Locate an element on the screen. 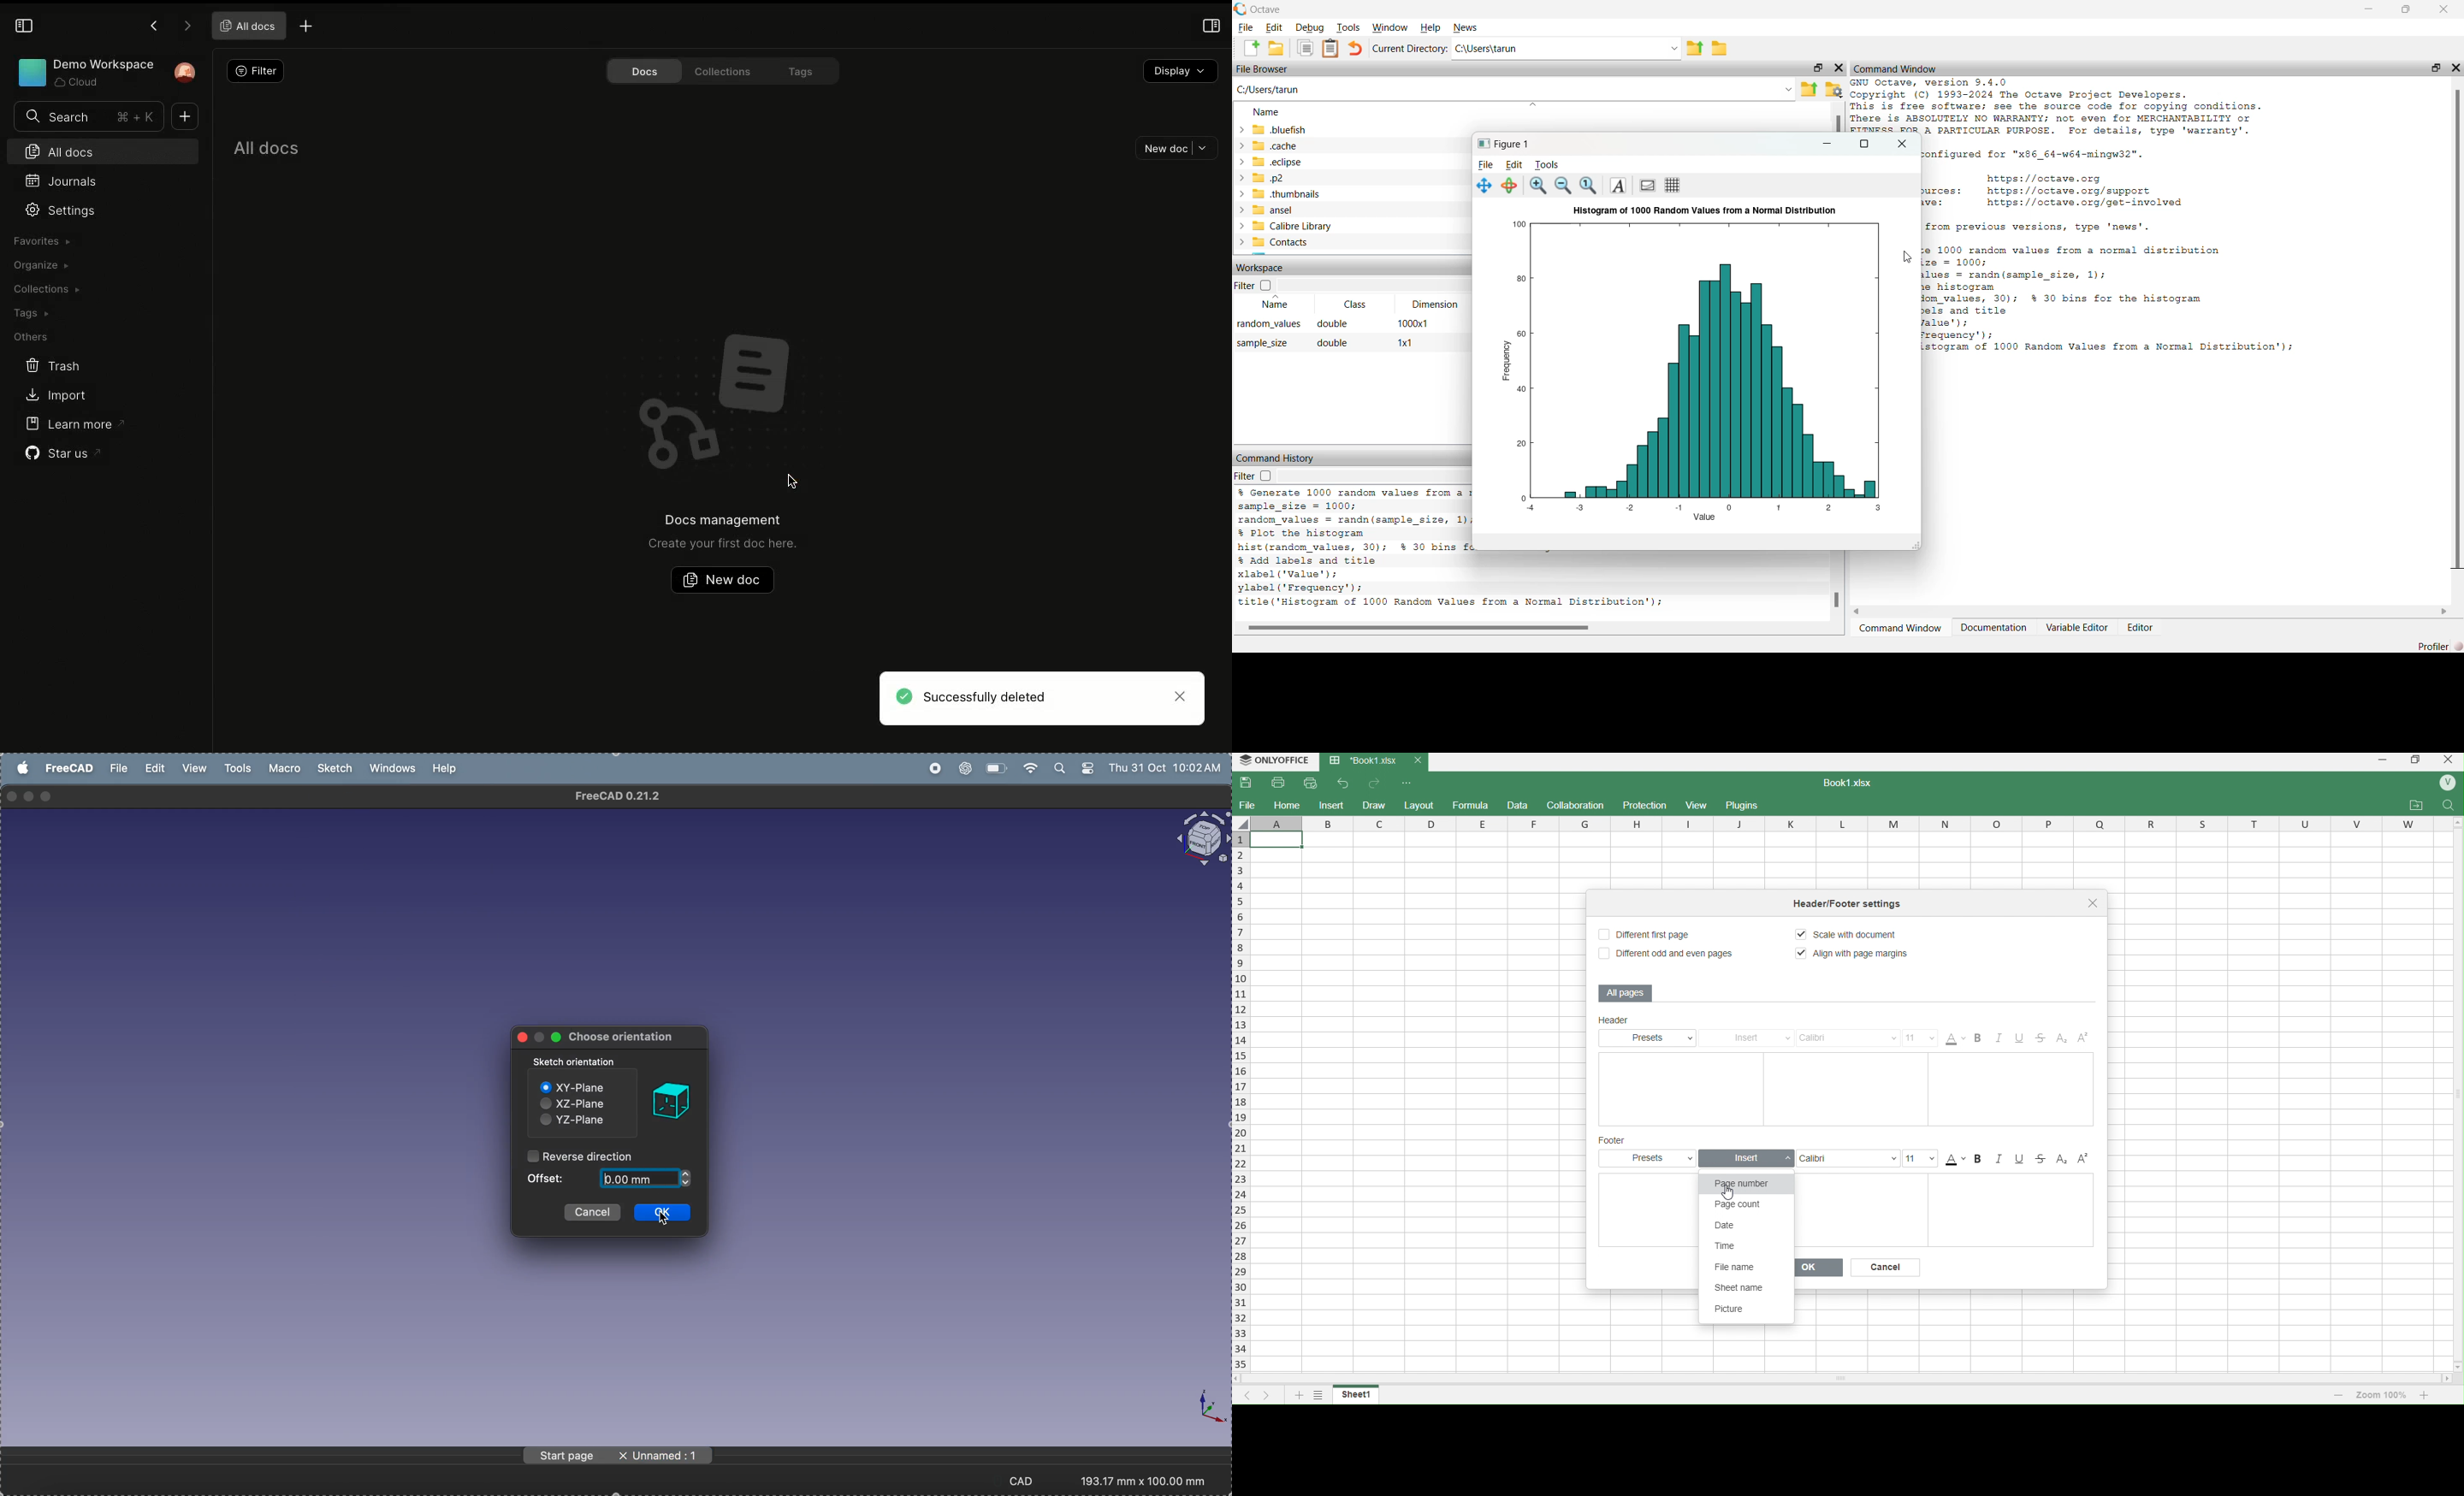 This screenshot has width=2464, height=1512. options is located at coordinates (1408, 783).